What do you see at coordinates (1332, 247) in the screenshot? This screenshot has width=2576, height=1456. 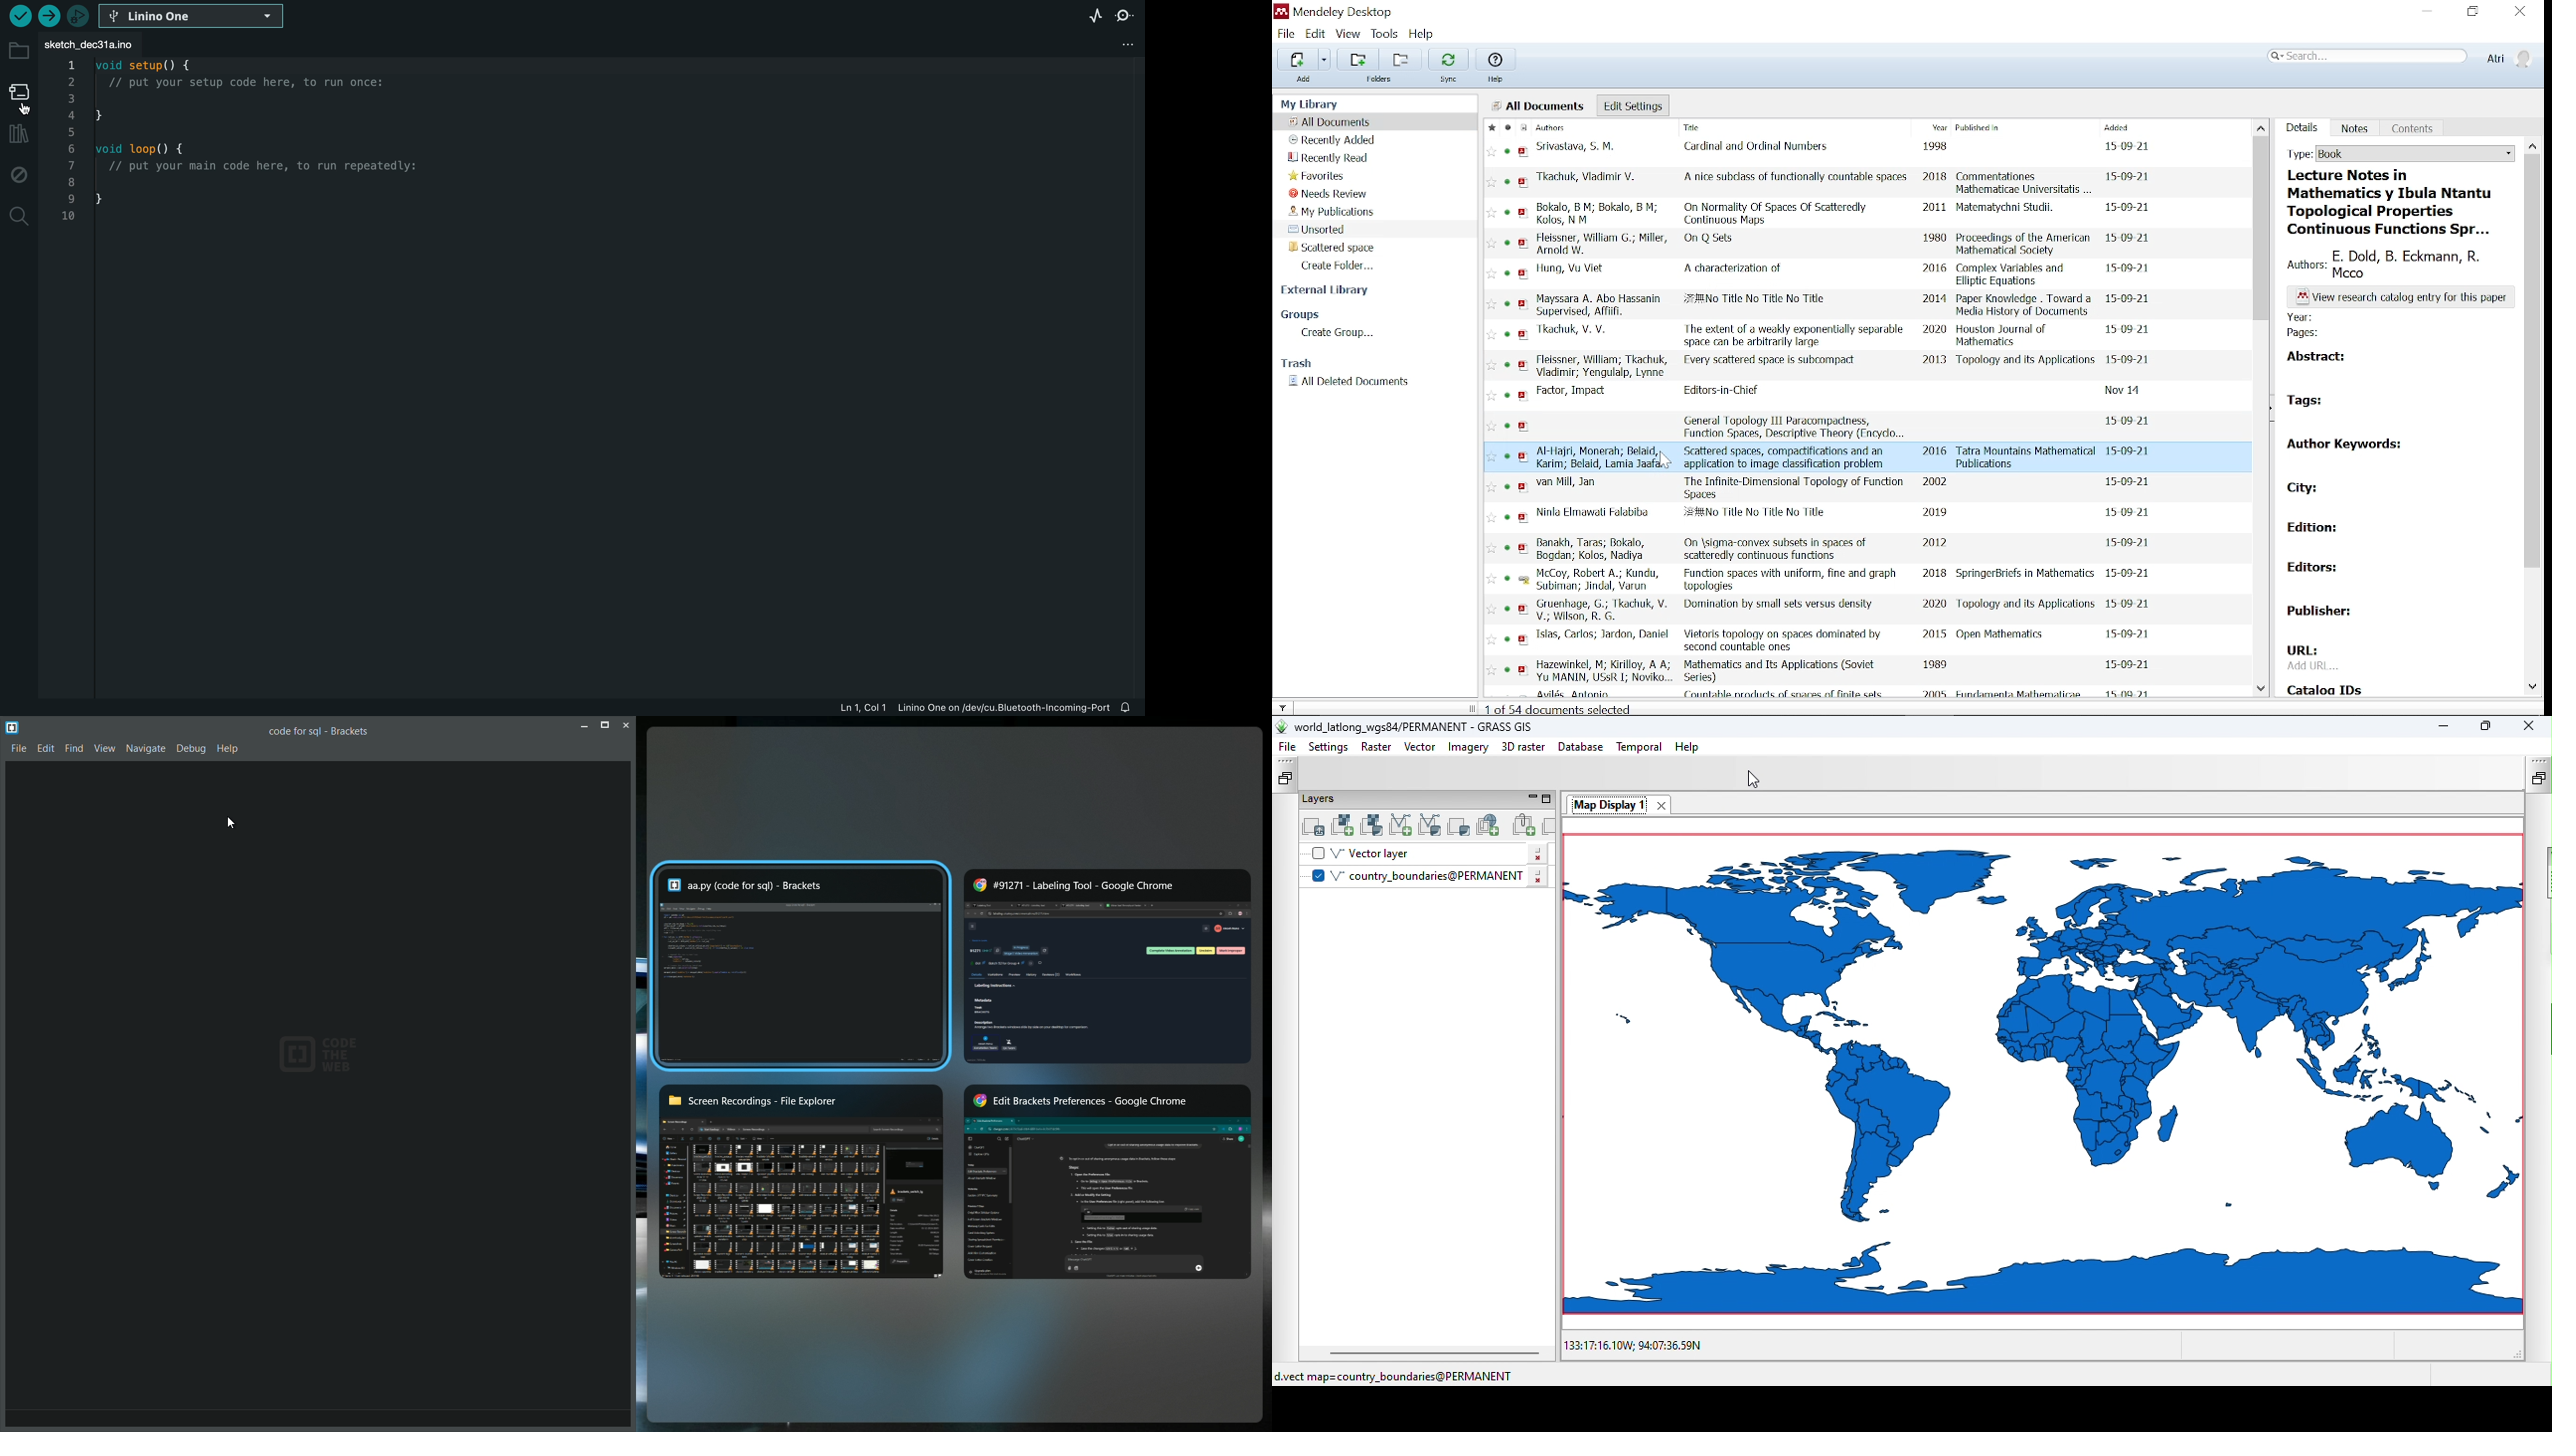 I see `Folder "Scattered space"` at bounding box center [1332, 247].